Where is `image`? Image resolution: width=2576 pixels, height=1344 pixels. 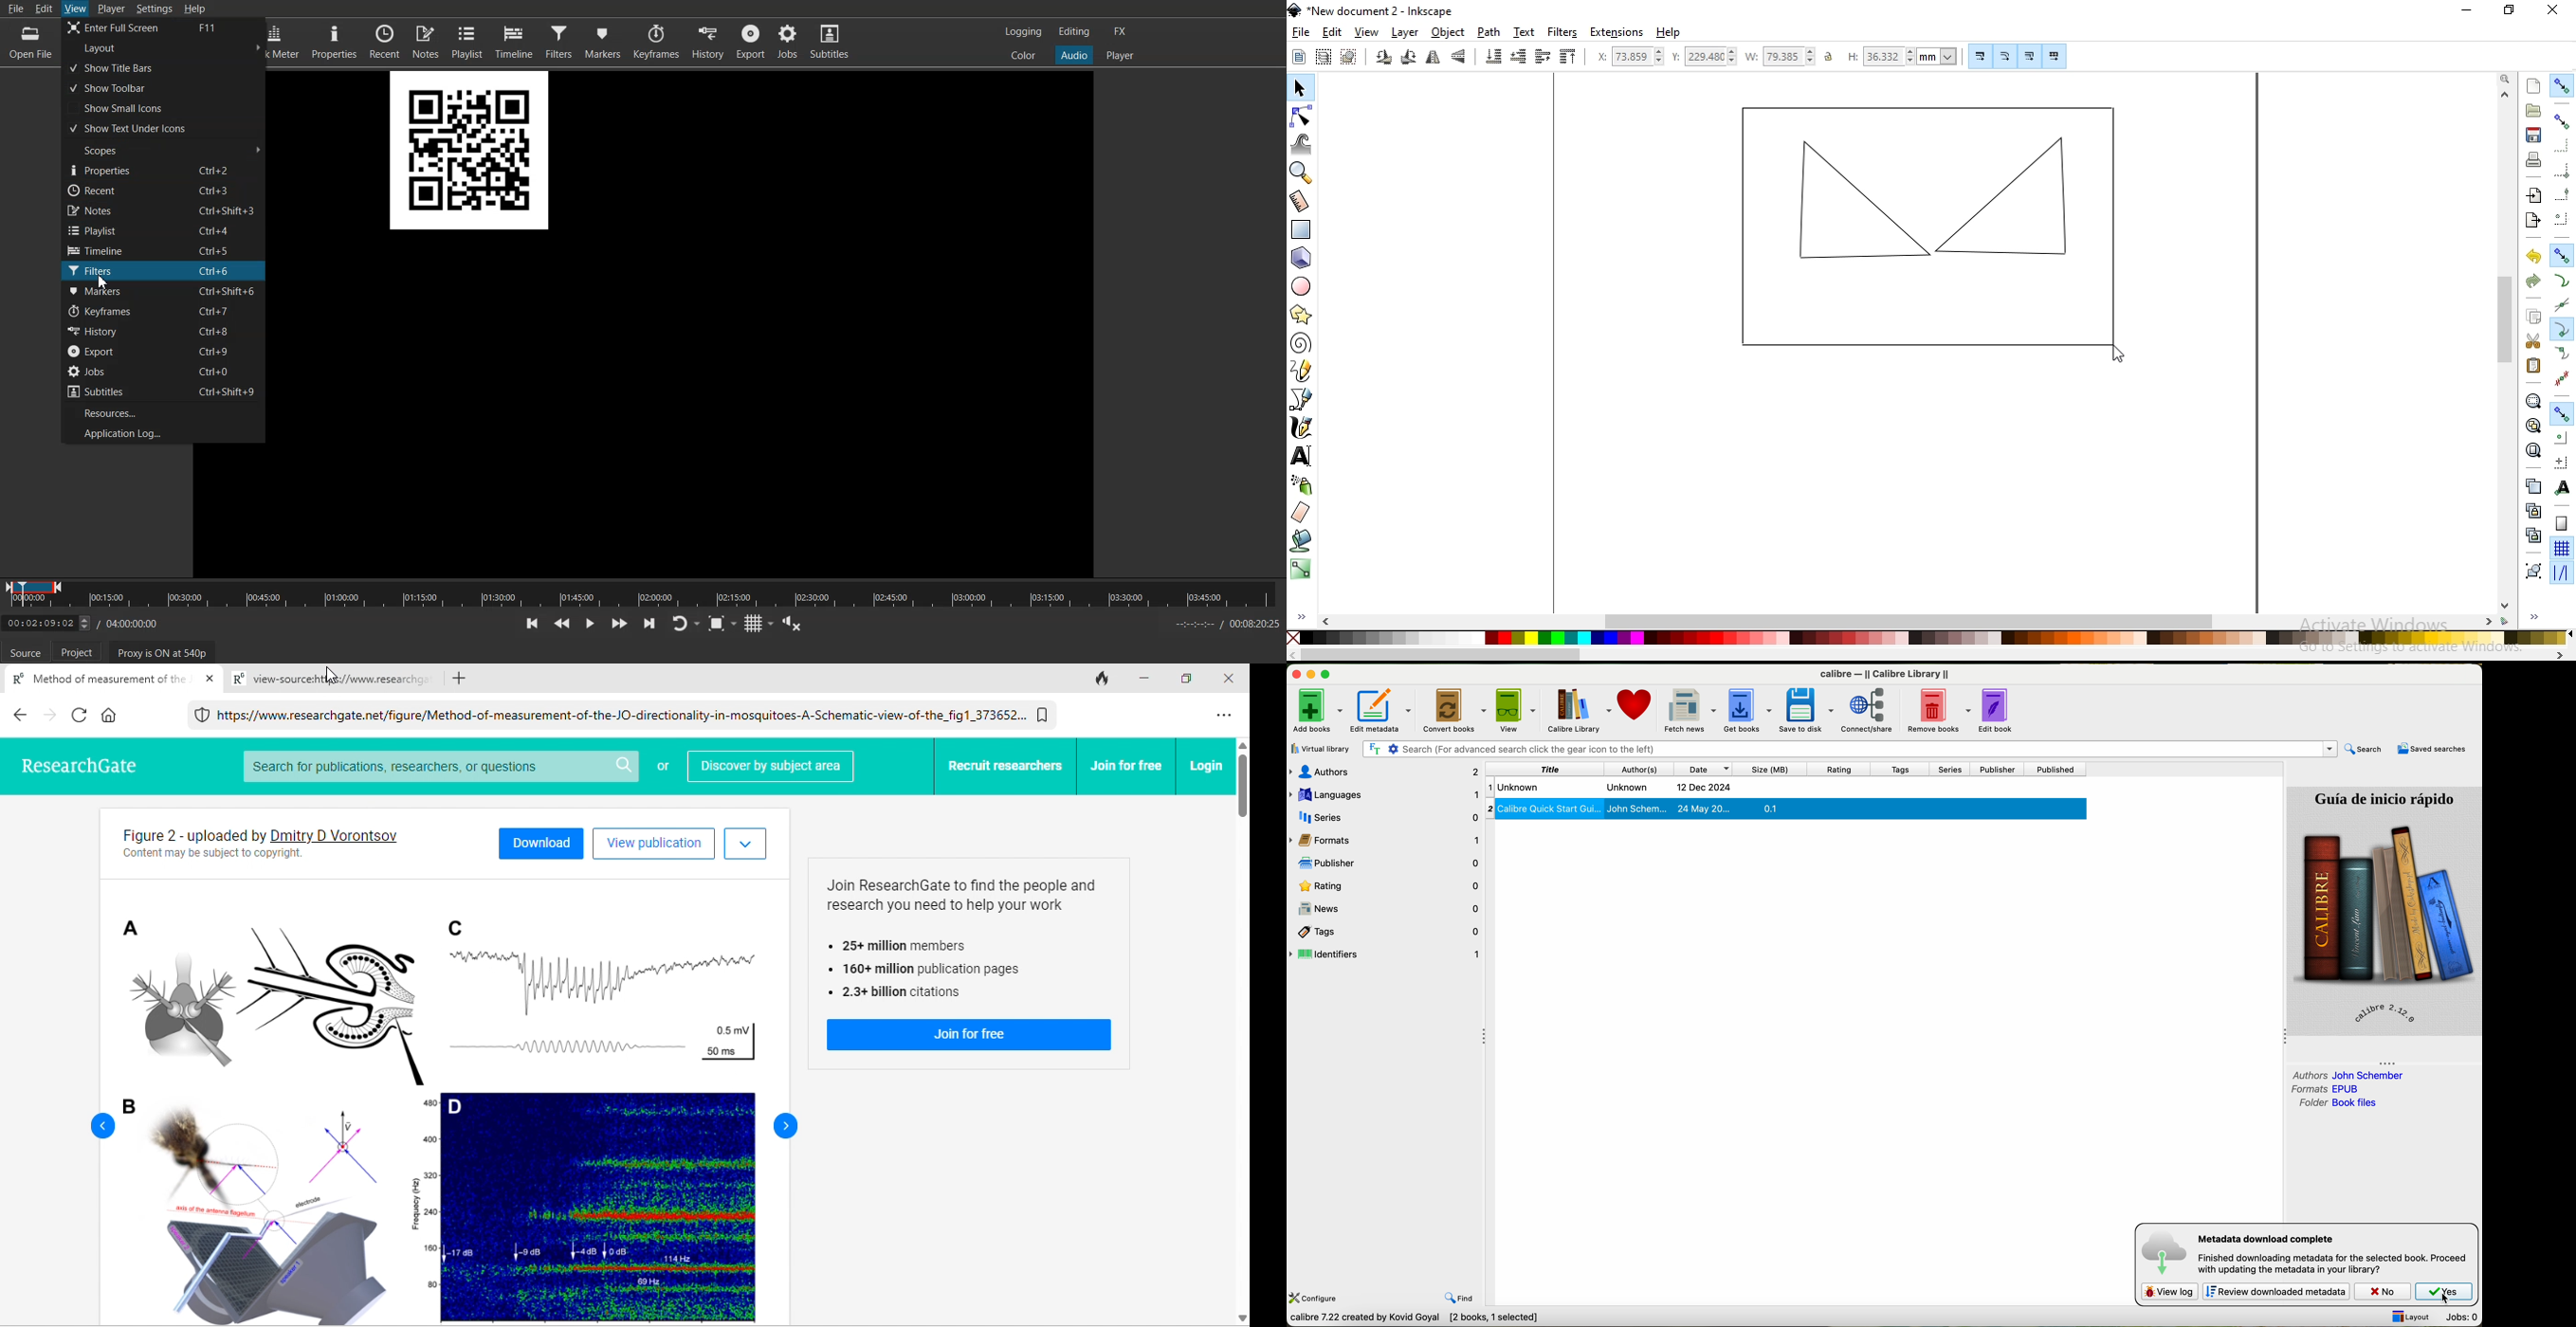
image is located at coordinates (444, 1102).